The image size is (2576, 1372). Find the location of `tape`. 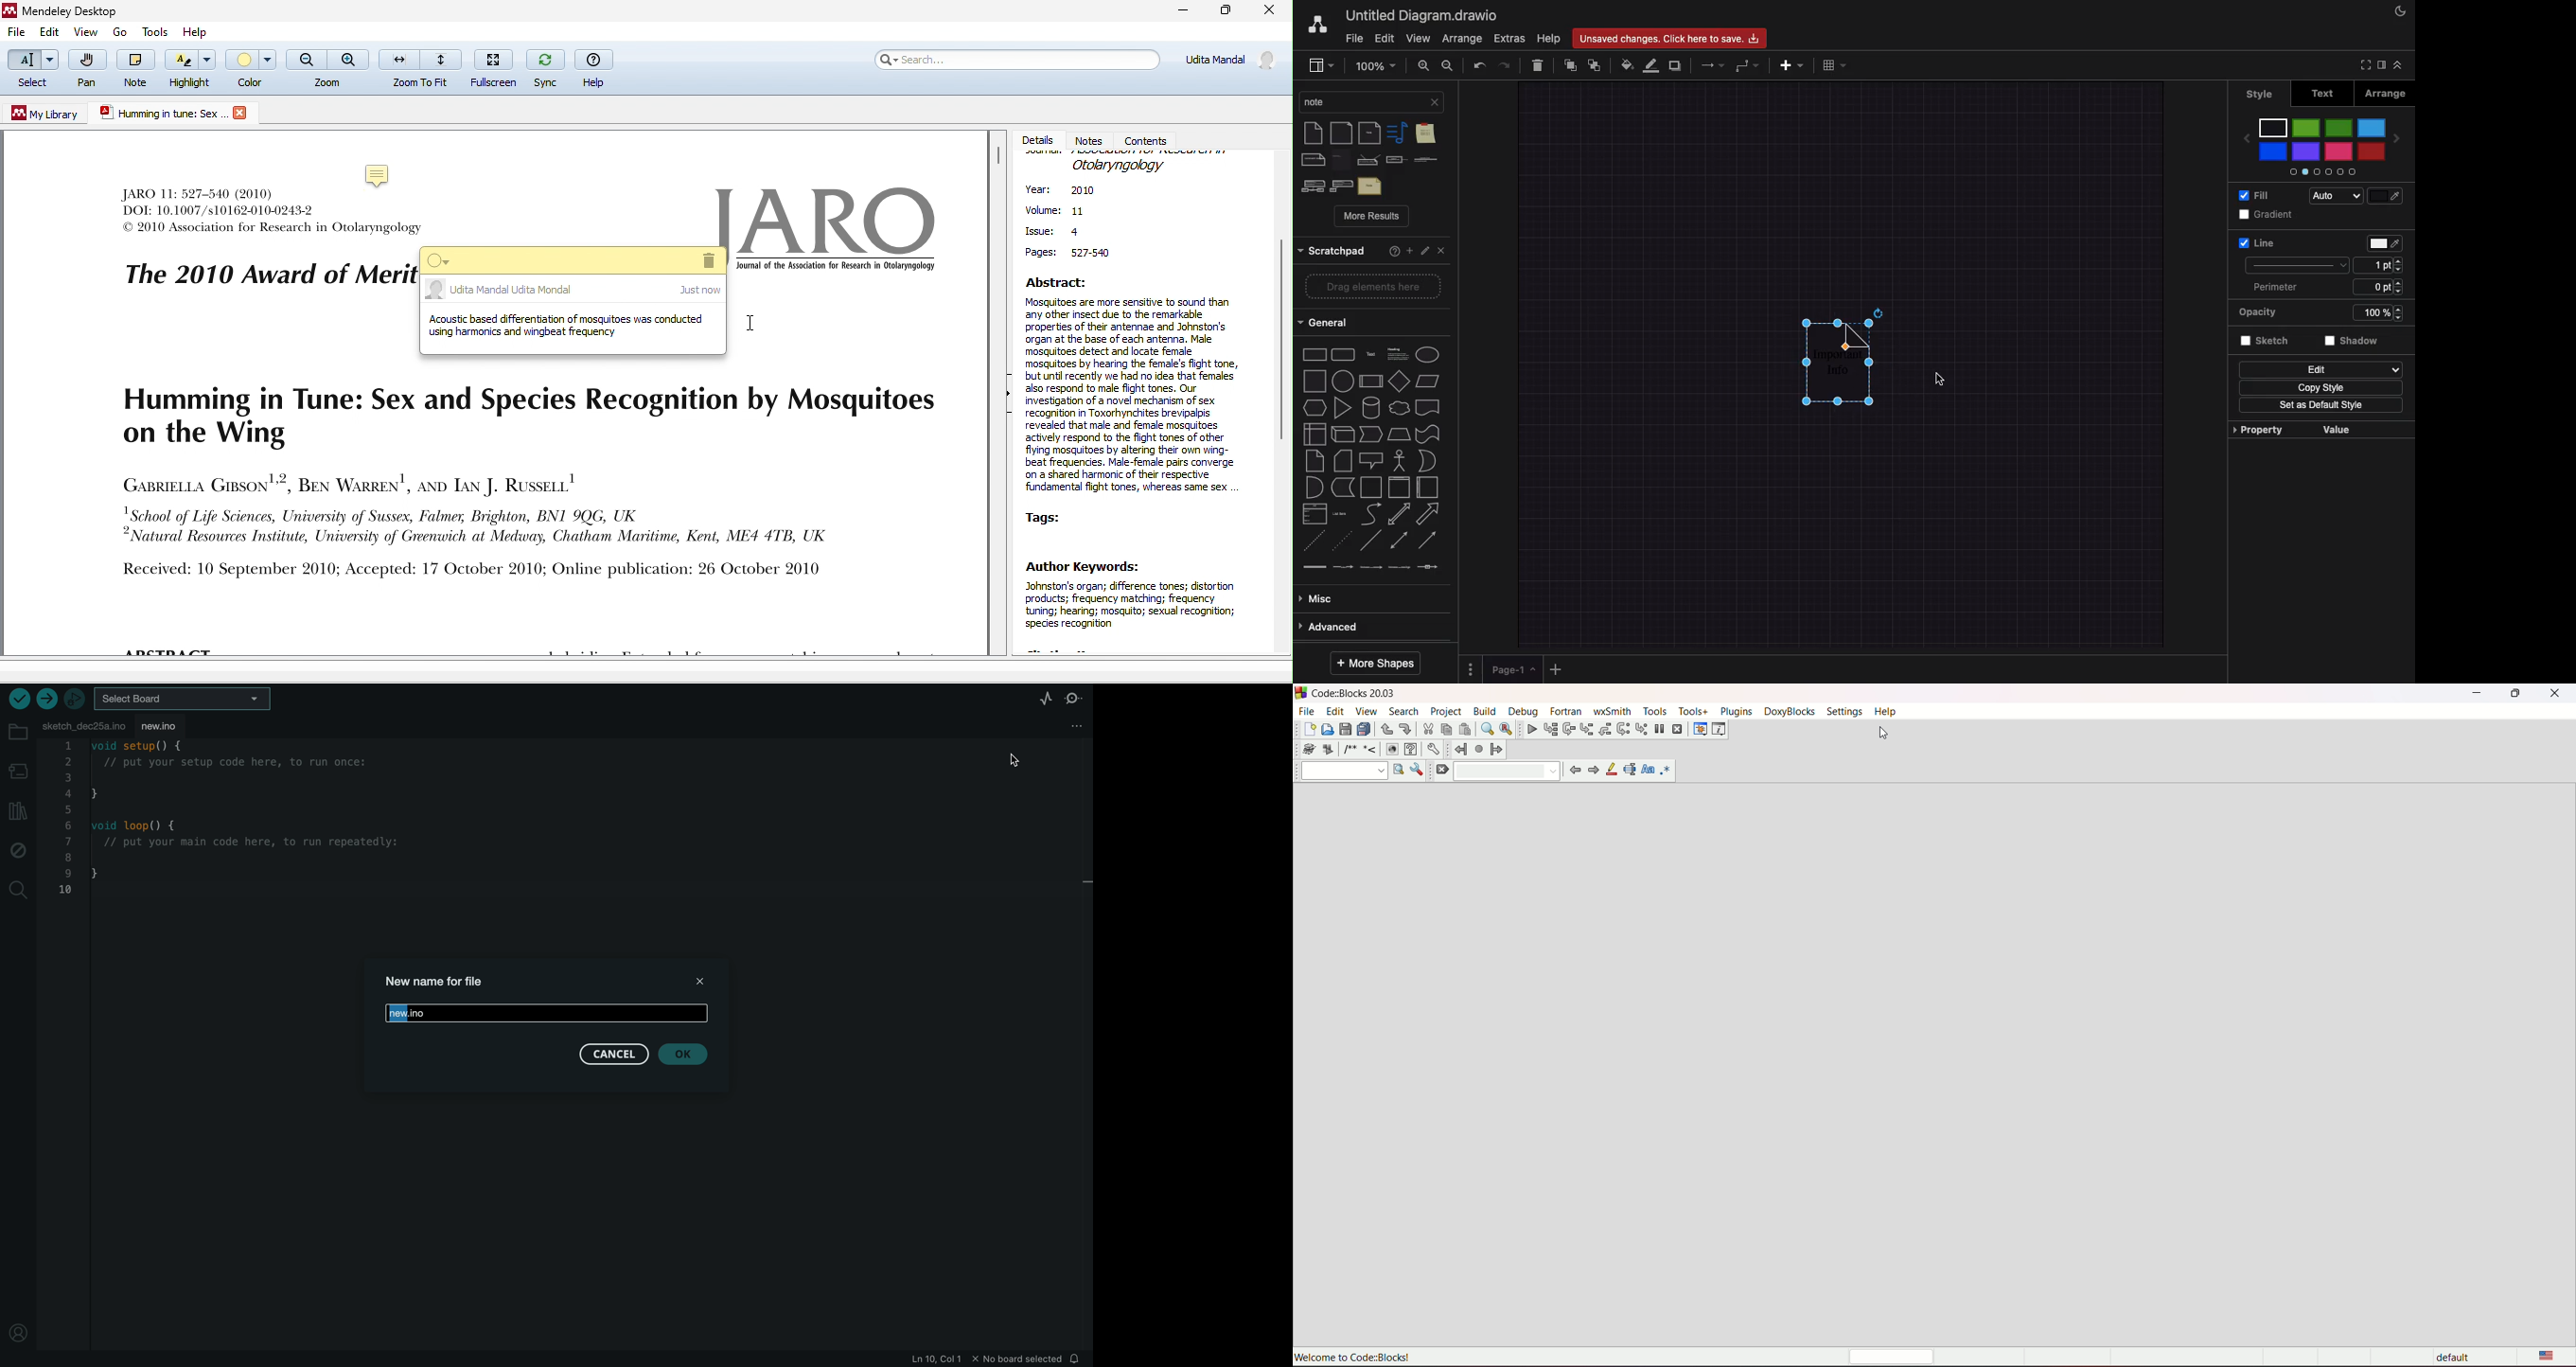

tape is located at coordinates (1428, 434).